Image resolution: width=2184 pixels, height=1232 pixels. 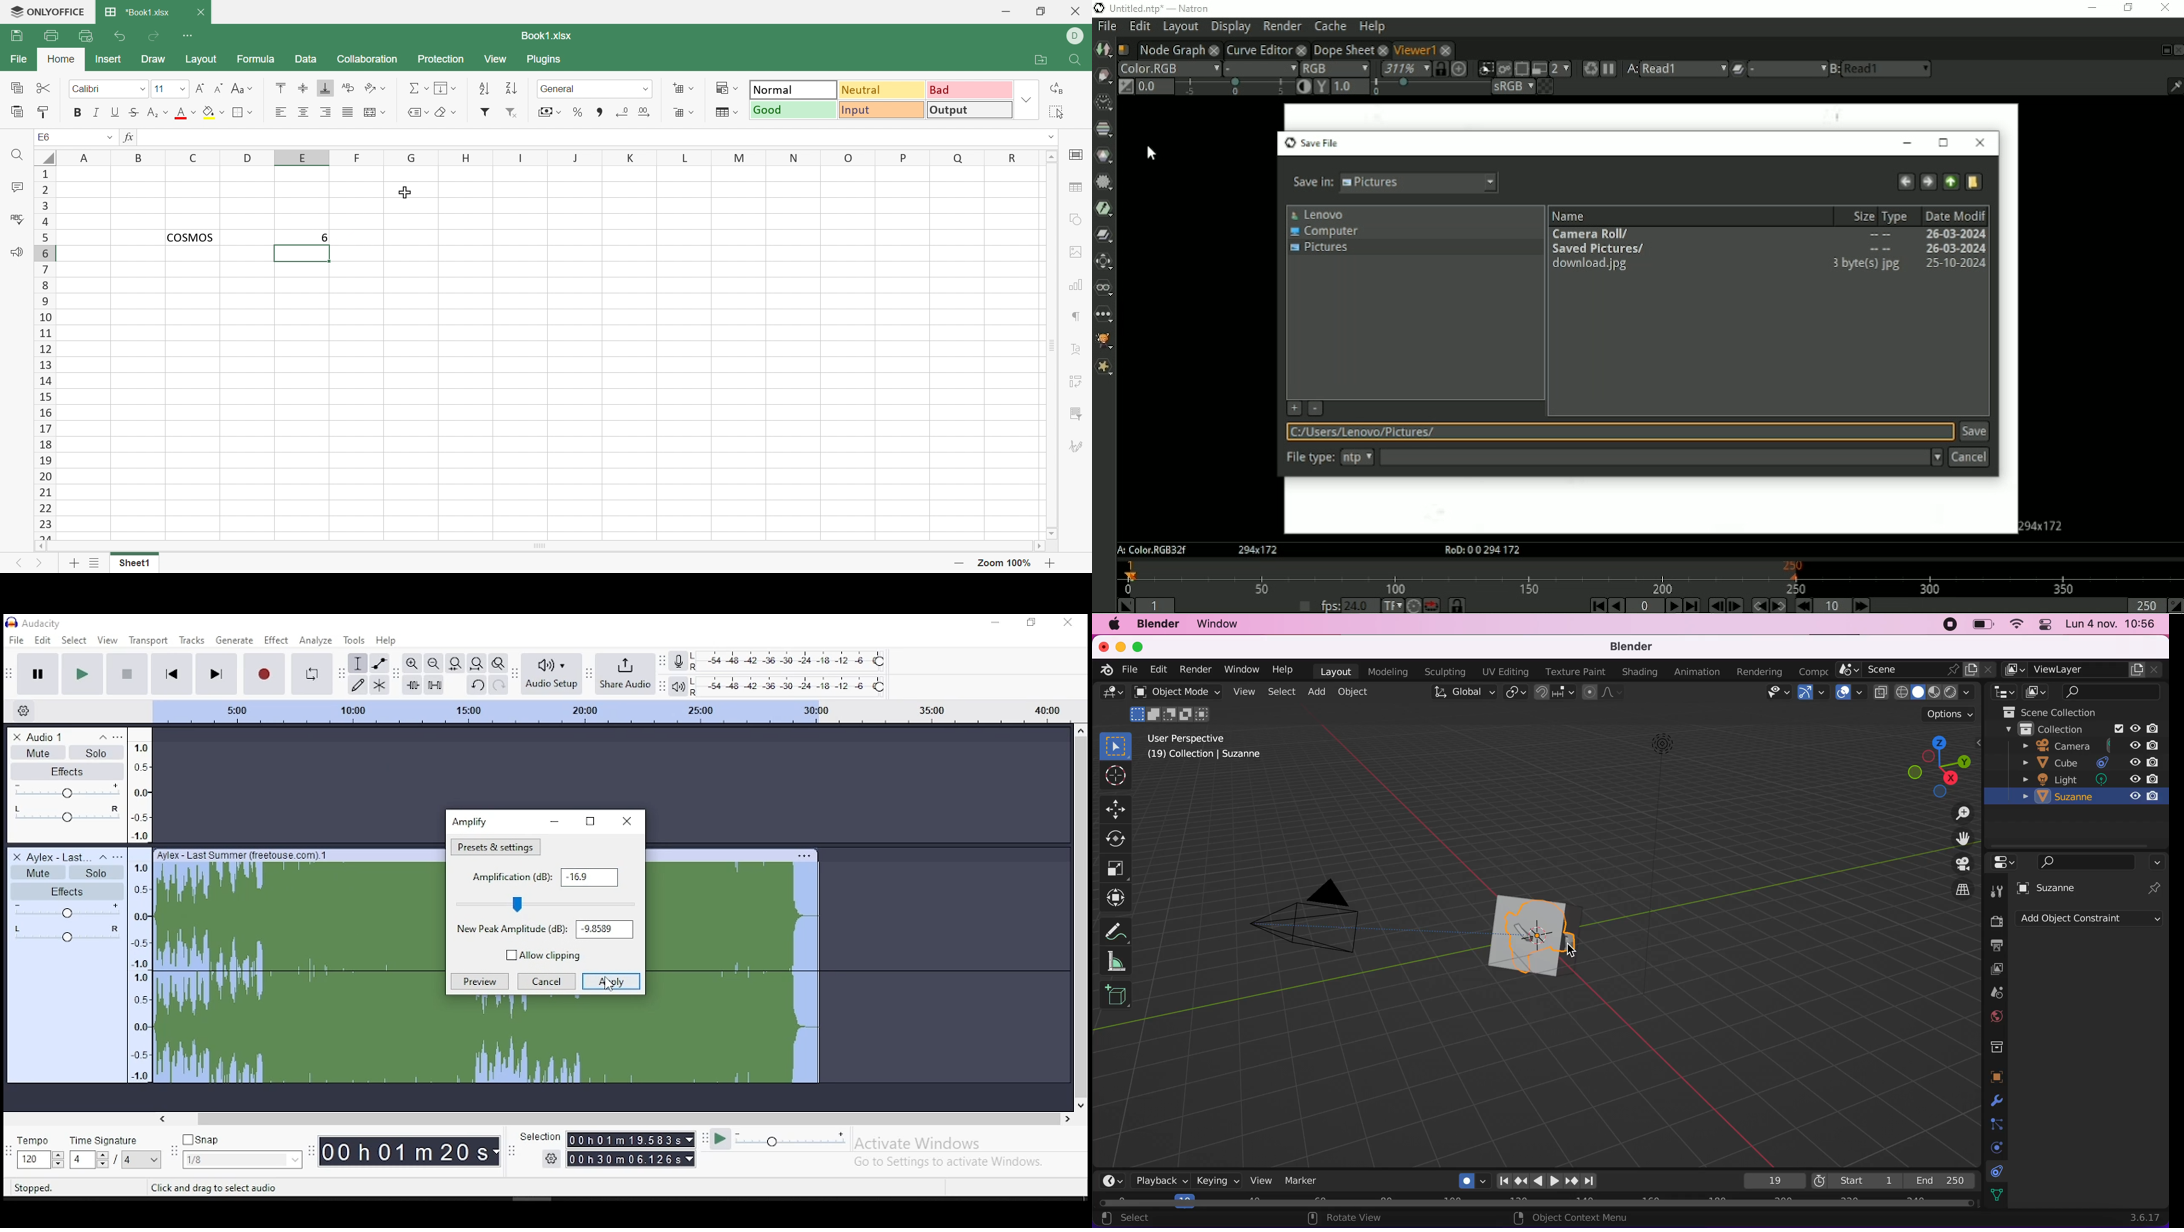 I want to click on audio track name, so click(x=59, y=735).